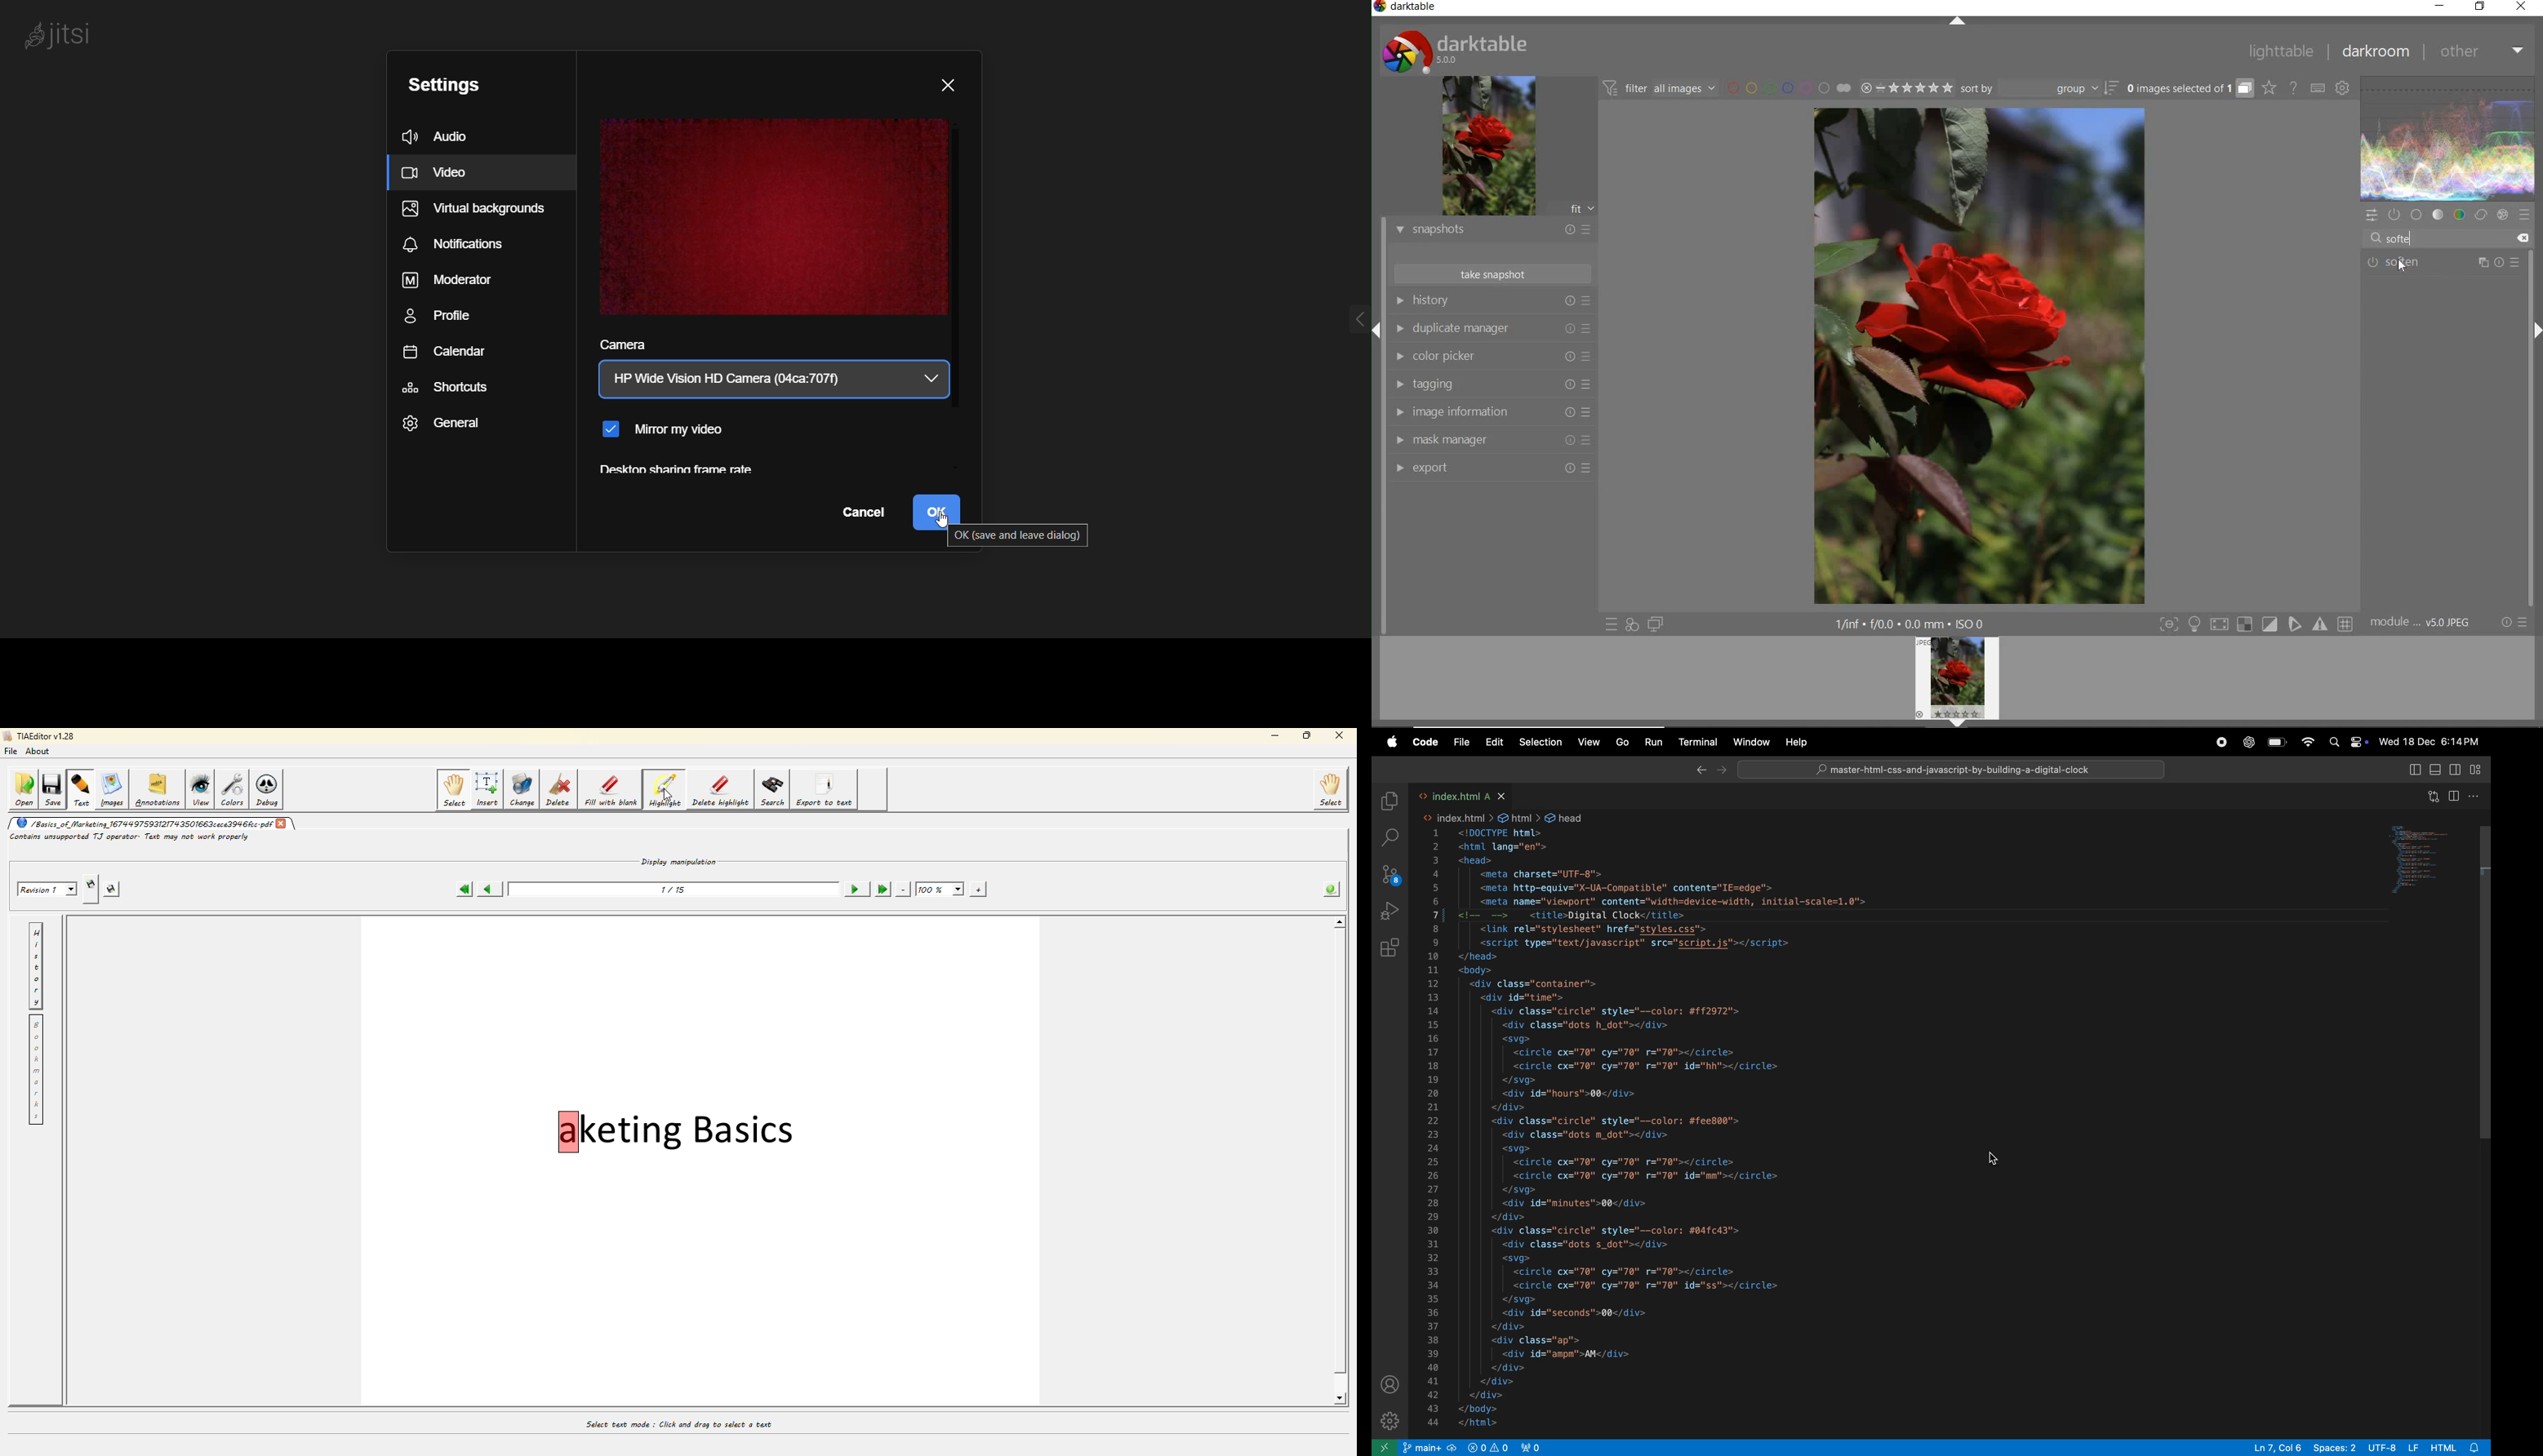 The image size is (2548, 1456). I want to click on waveform, so click(2448, 137).